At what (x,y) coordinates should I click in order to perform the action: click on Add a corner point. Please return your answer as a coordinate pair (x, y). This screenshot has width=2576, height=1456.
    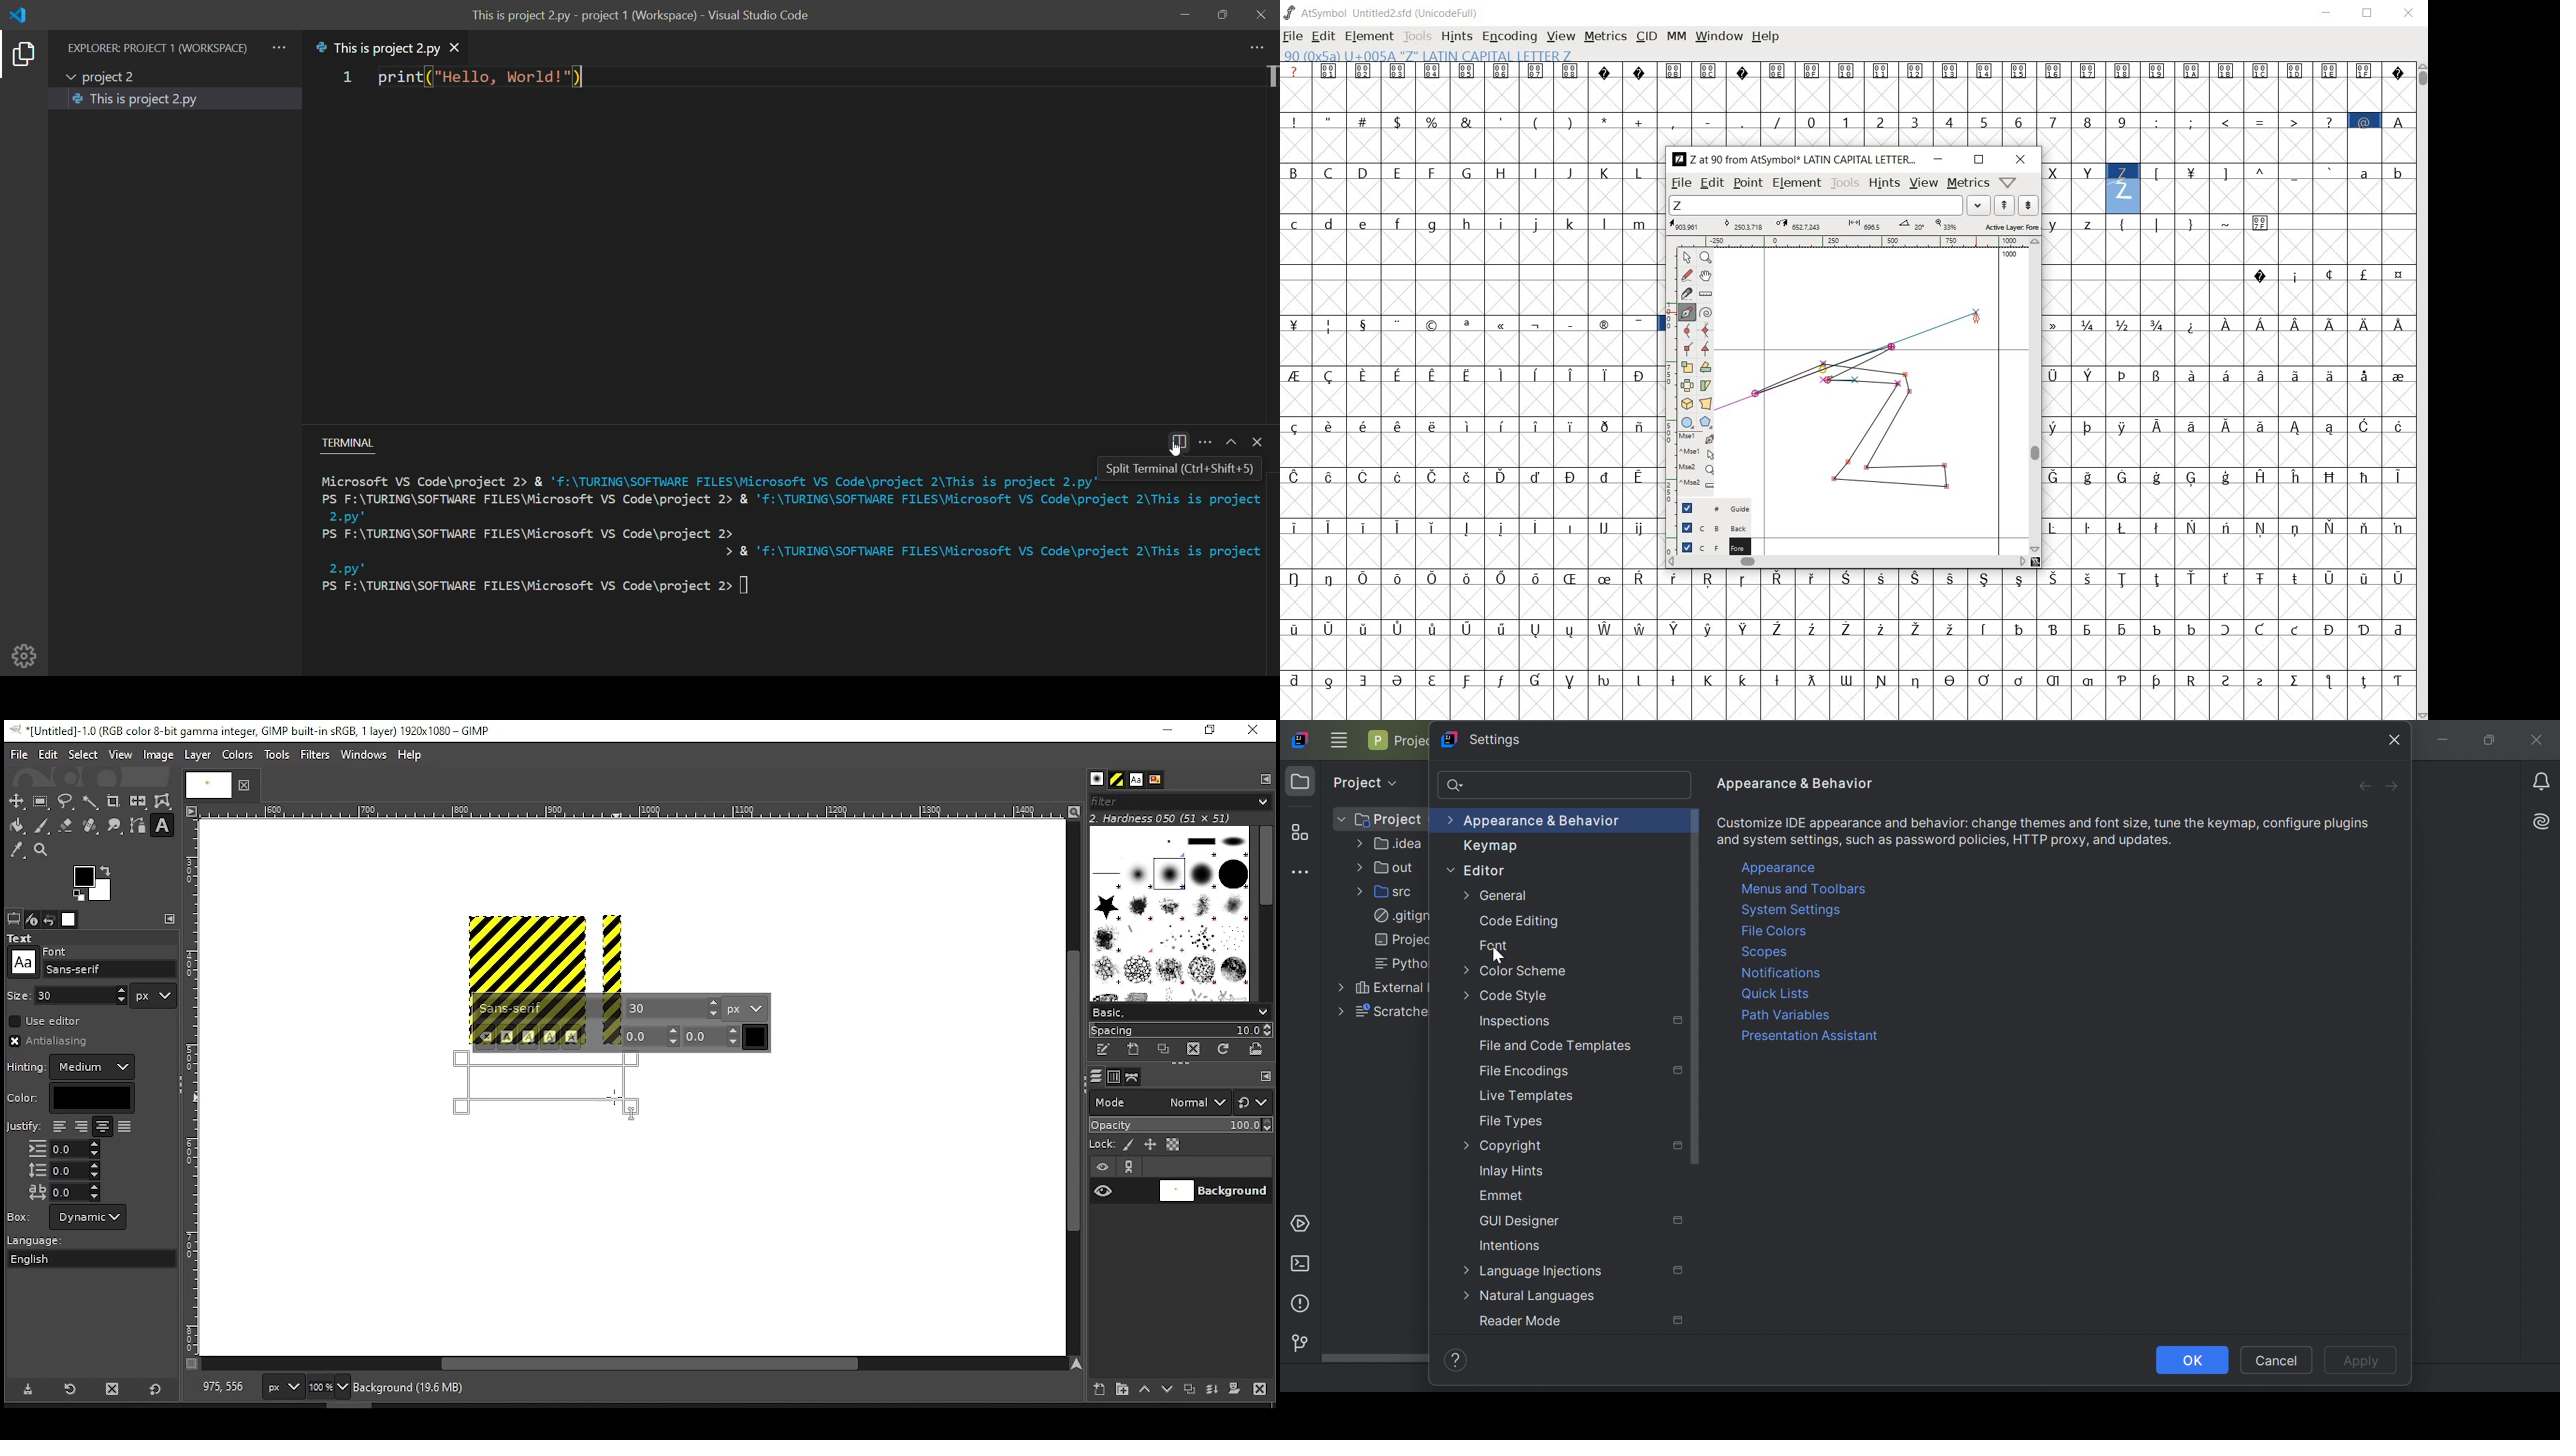
    Looking at the image, I should click on (1704, 349).